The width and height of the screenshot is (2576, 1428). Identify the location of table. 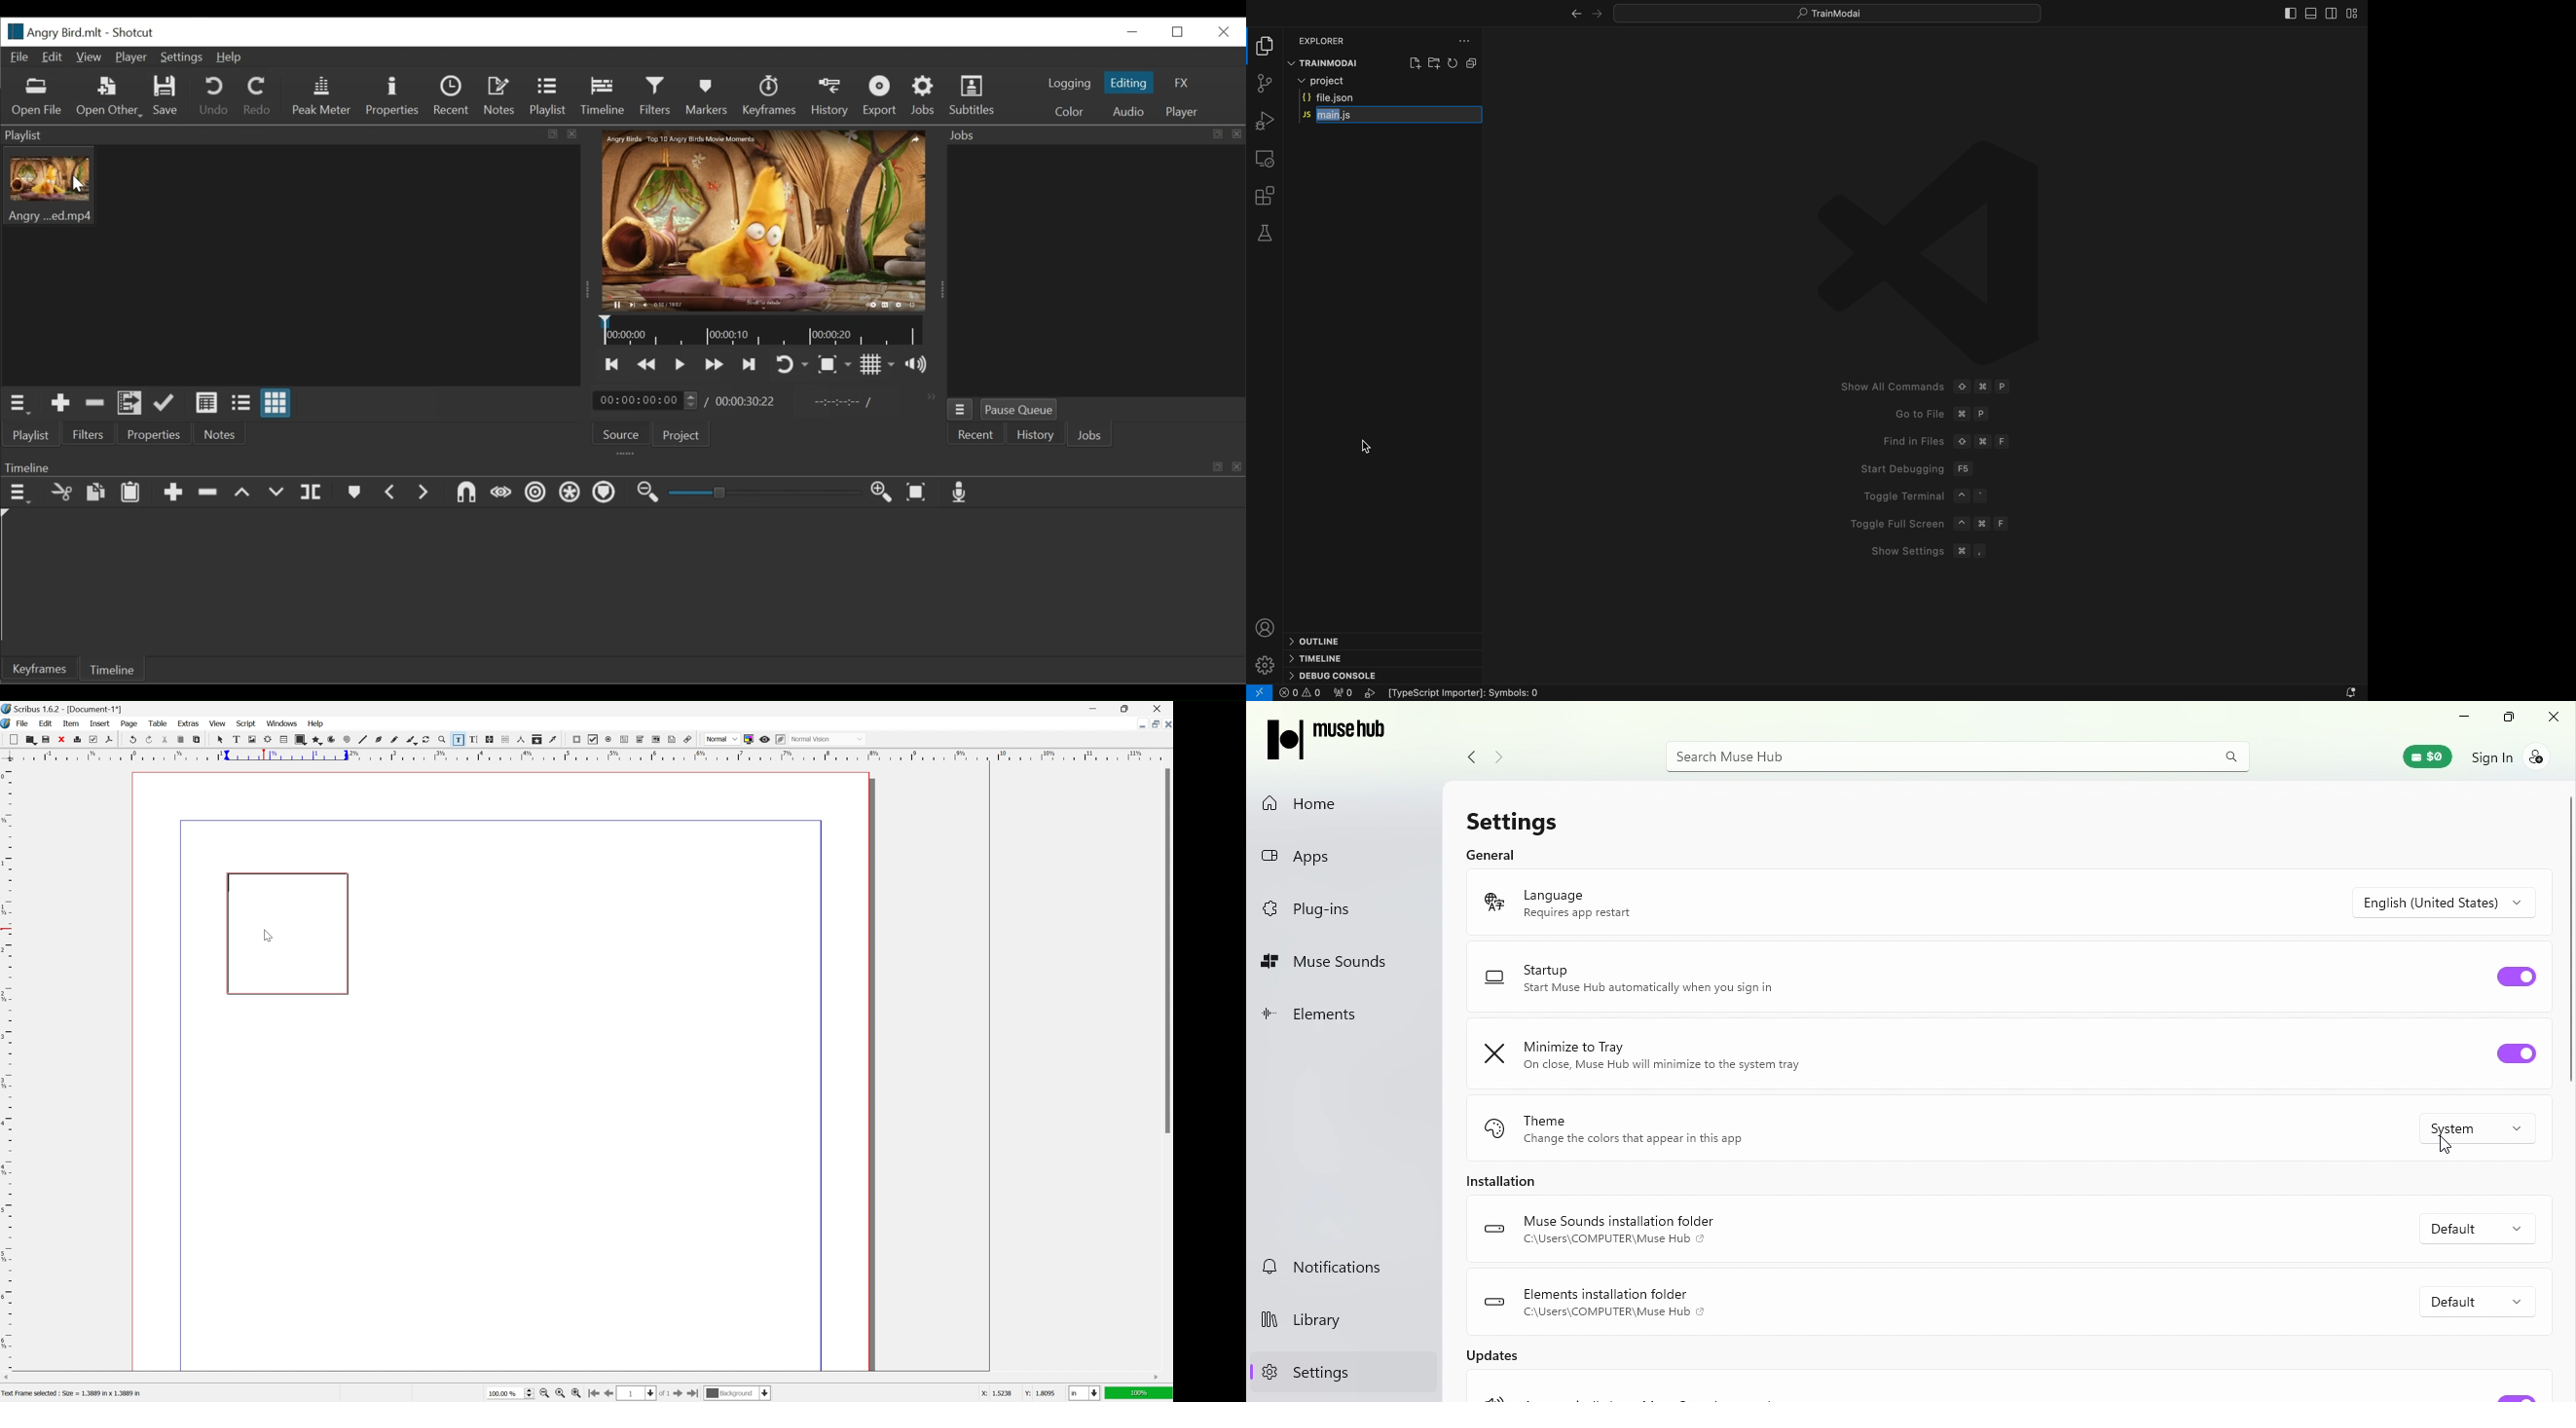
(157, 723).